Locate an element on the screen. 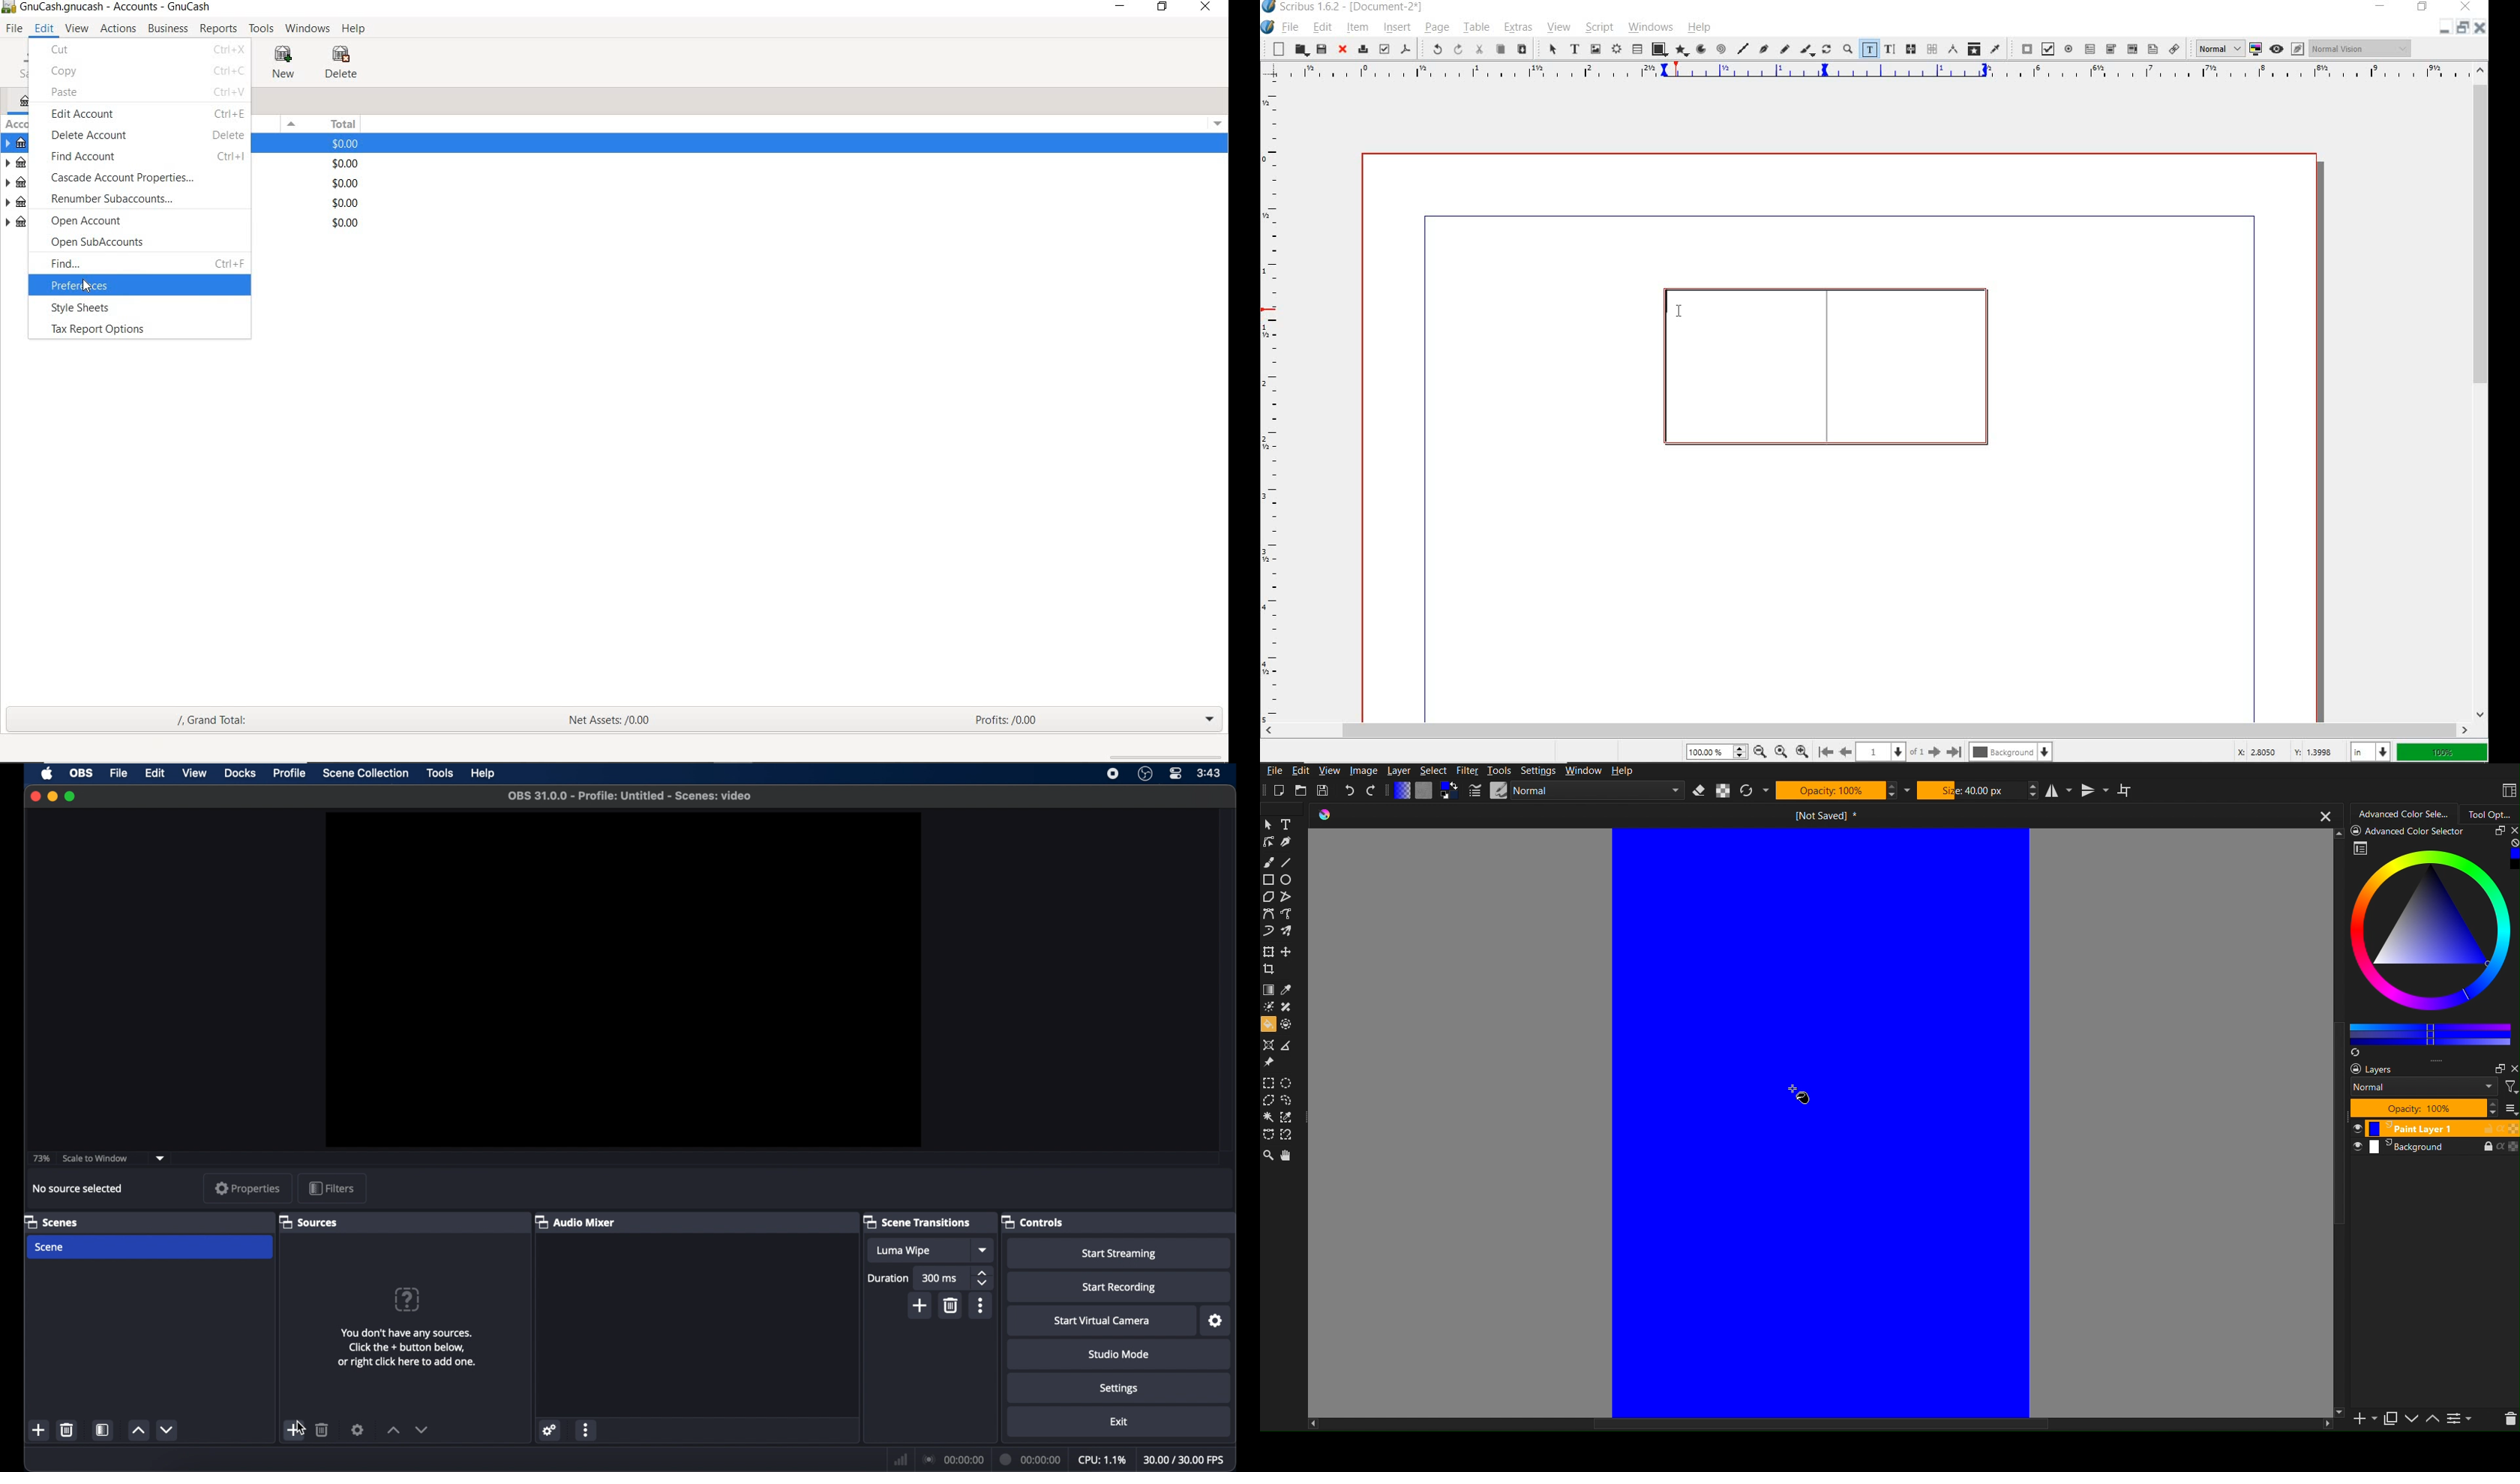 This screenshot has height=1484, width=2520. view is located at coordinates (194, 772).